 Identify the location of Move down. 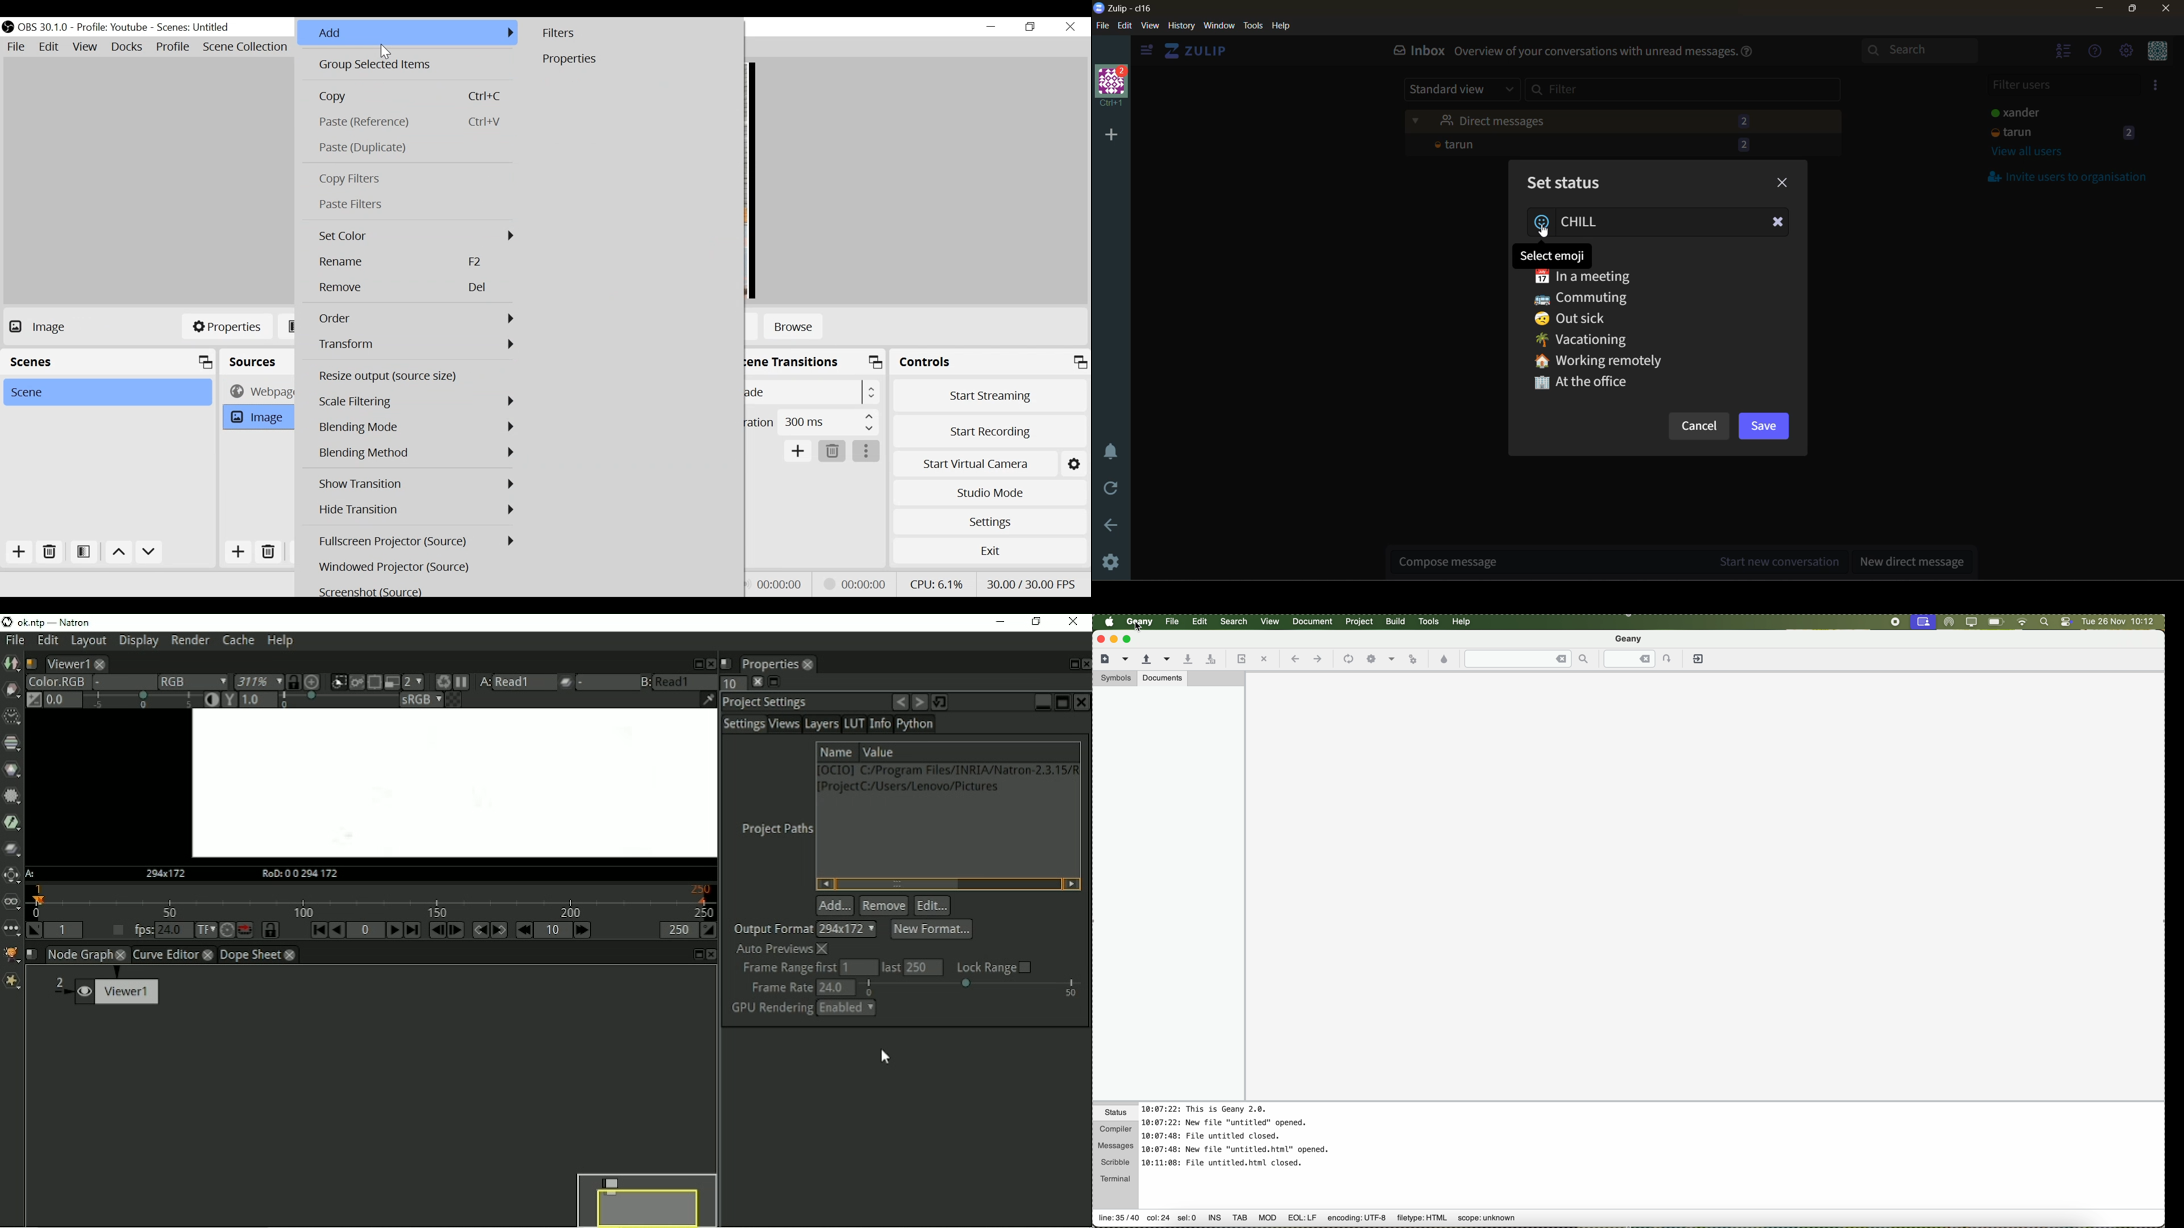
(150, 553).